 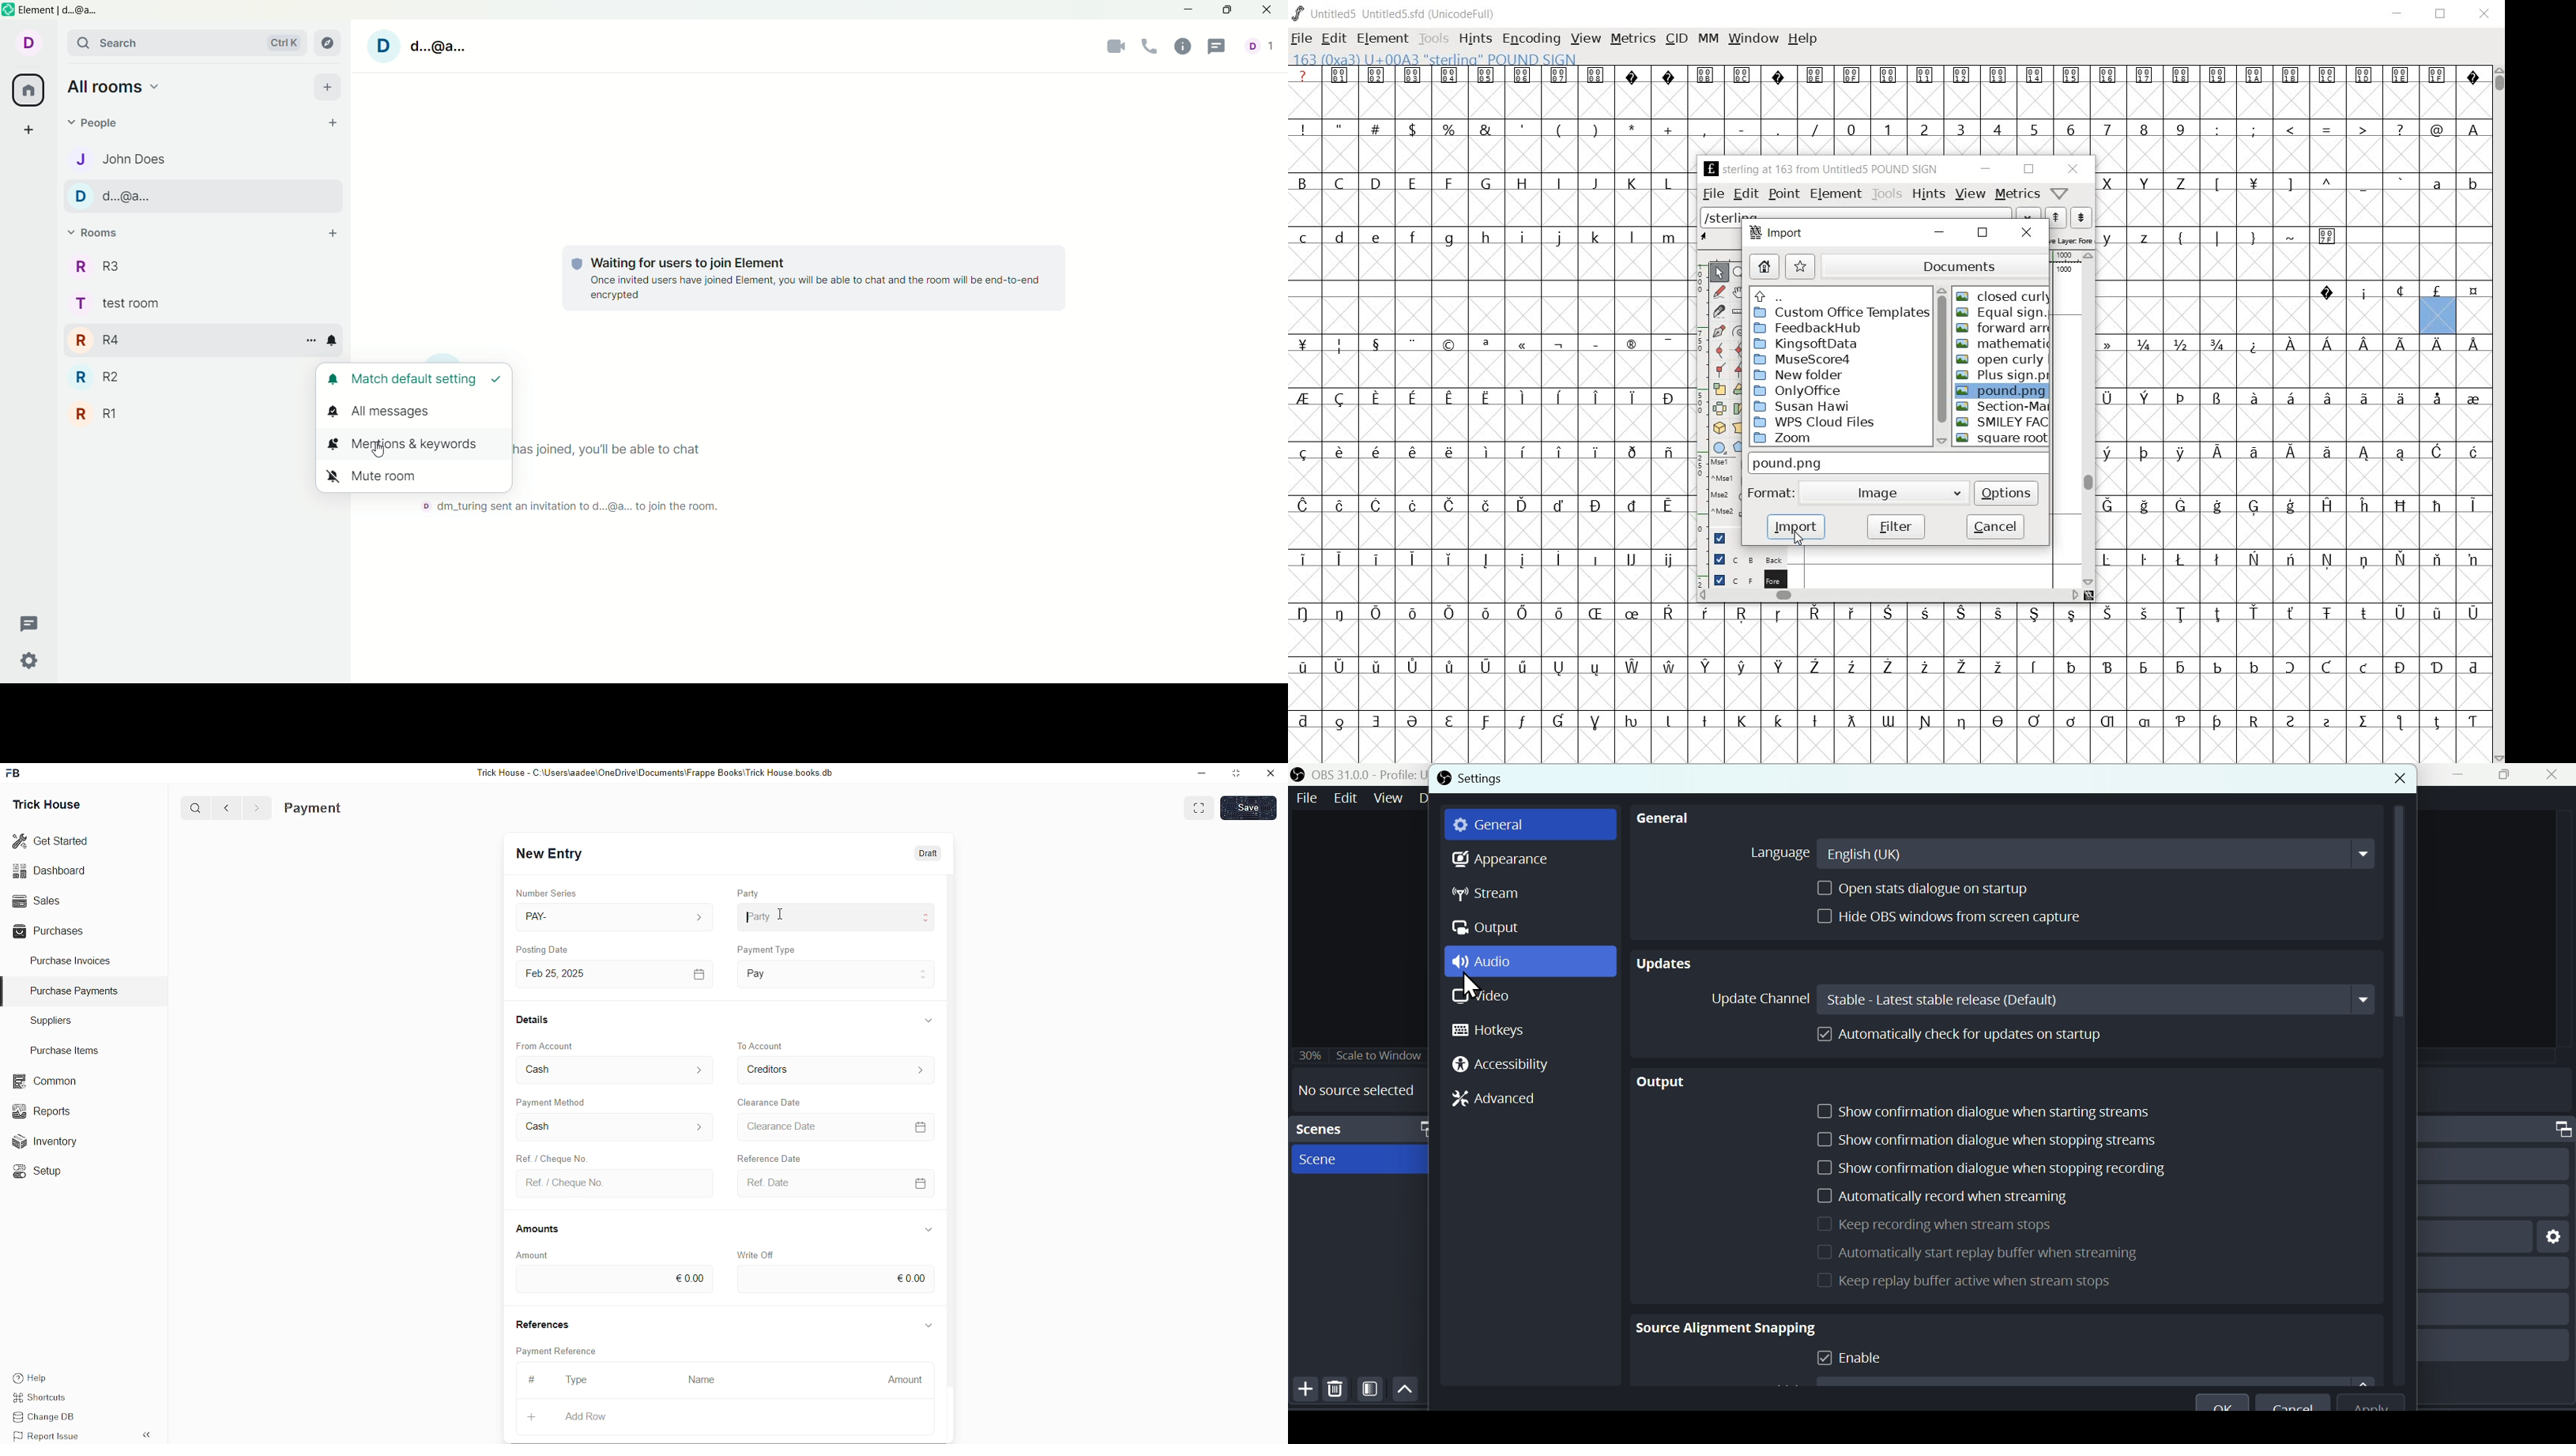 What do you see at coordinates (2004, 390) in the screenshot?
I see `selected file` at bounding box center [2004, 390].